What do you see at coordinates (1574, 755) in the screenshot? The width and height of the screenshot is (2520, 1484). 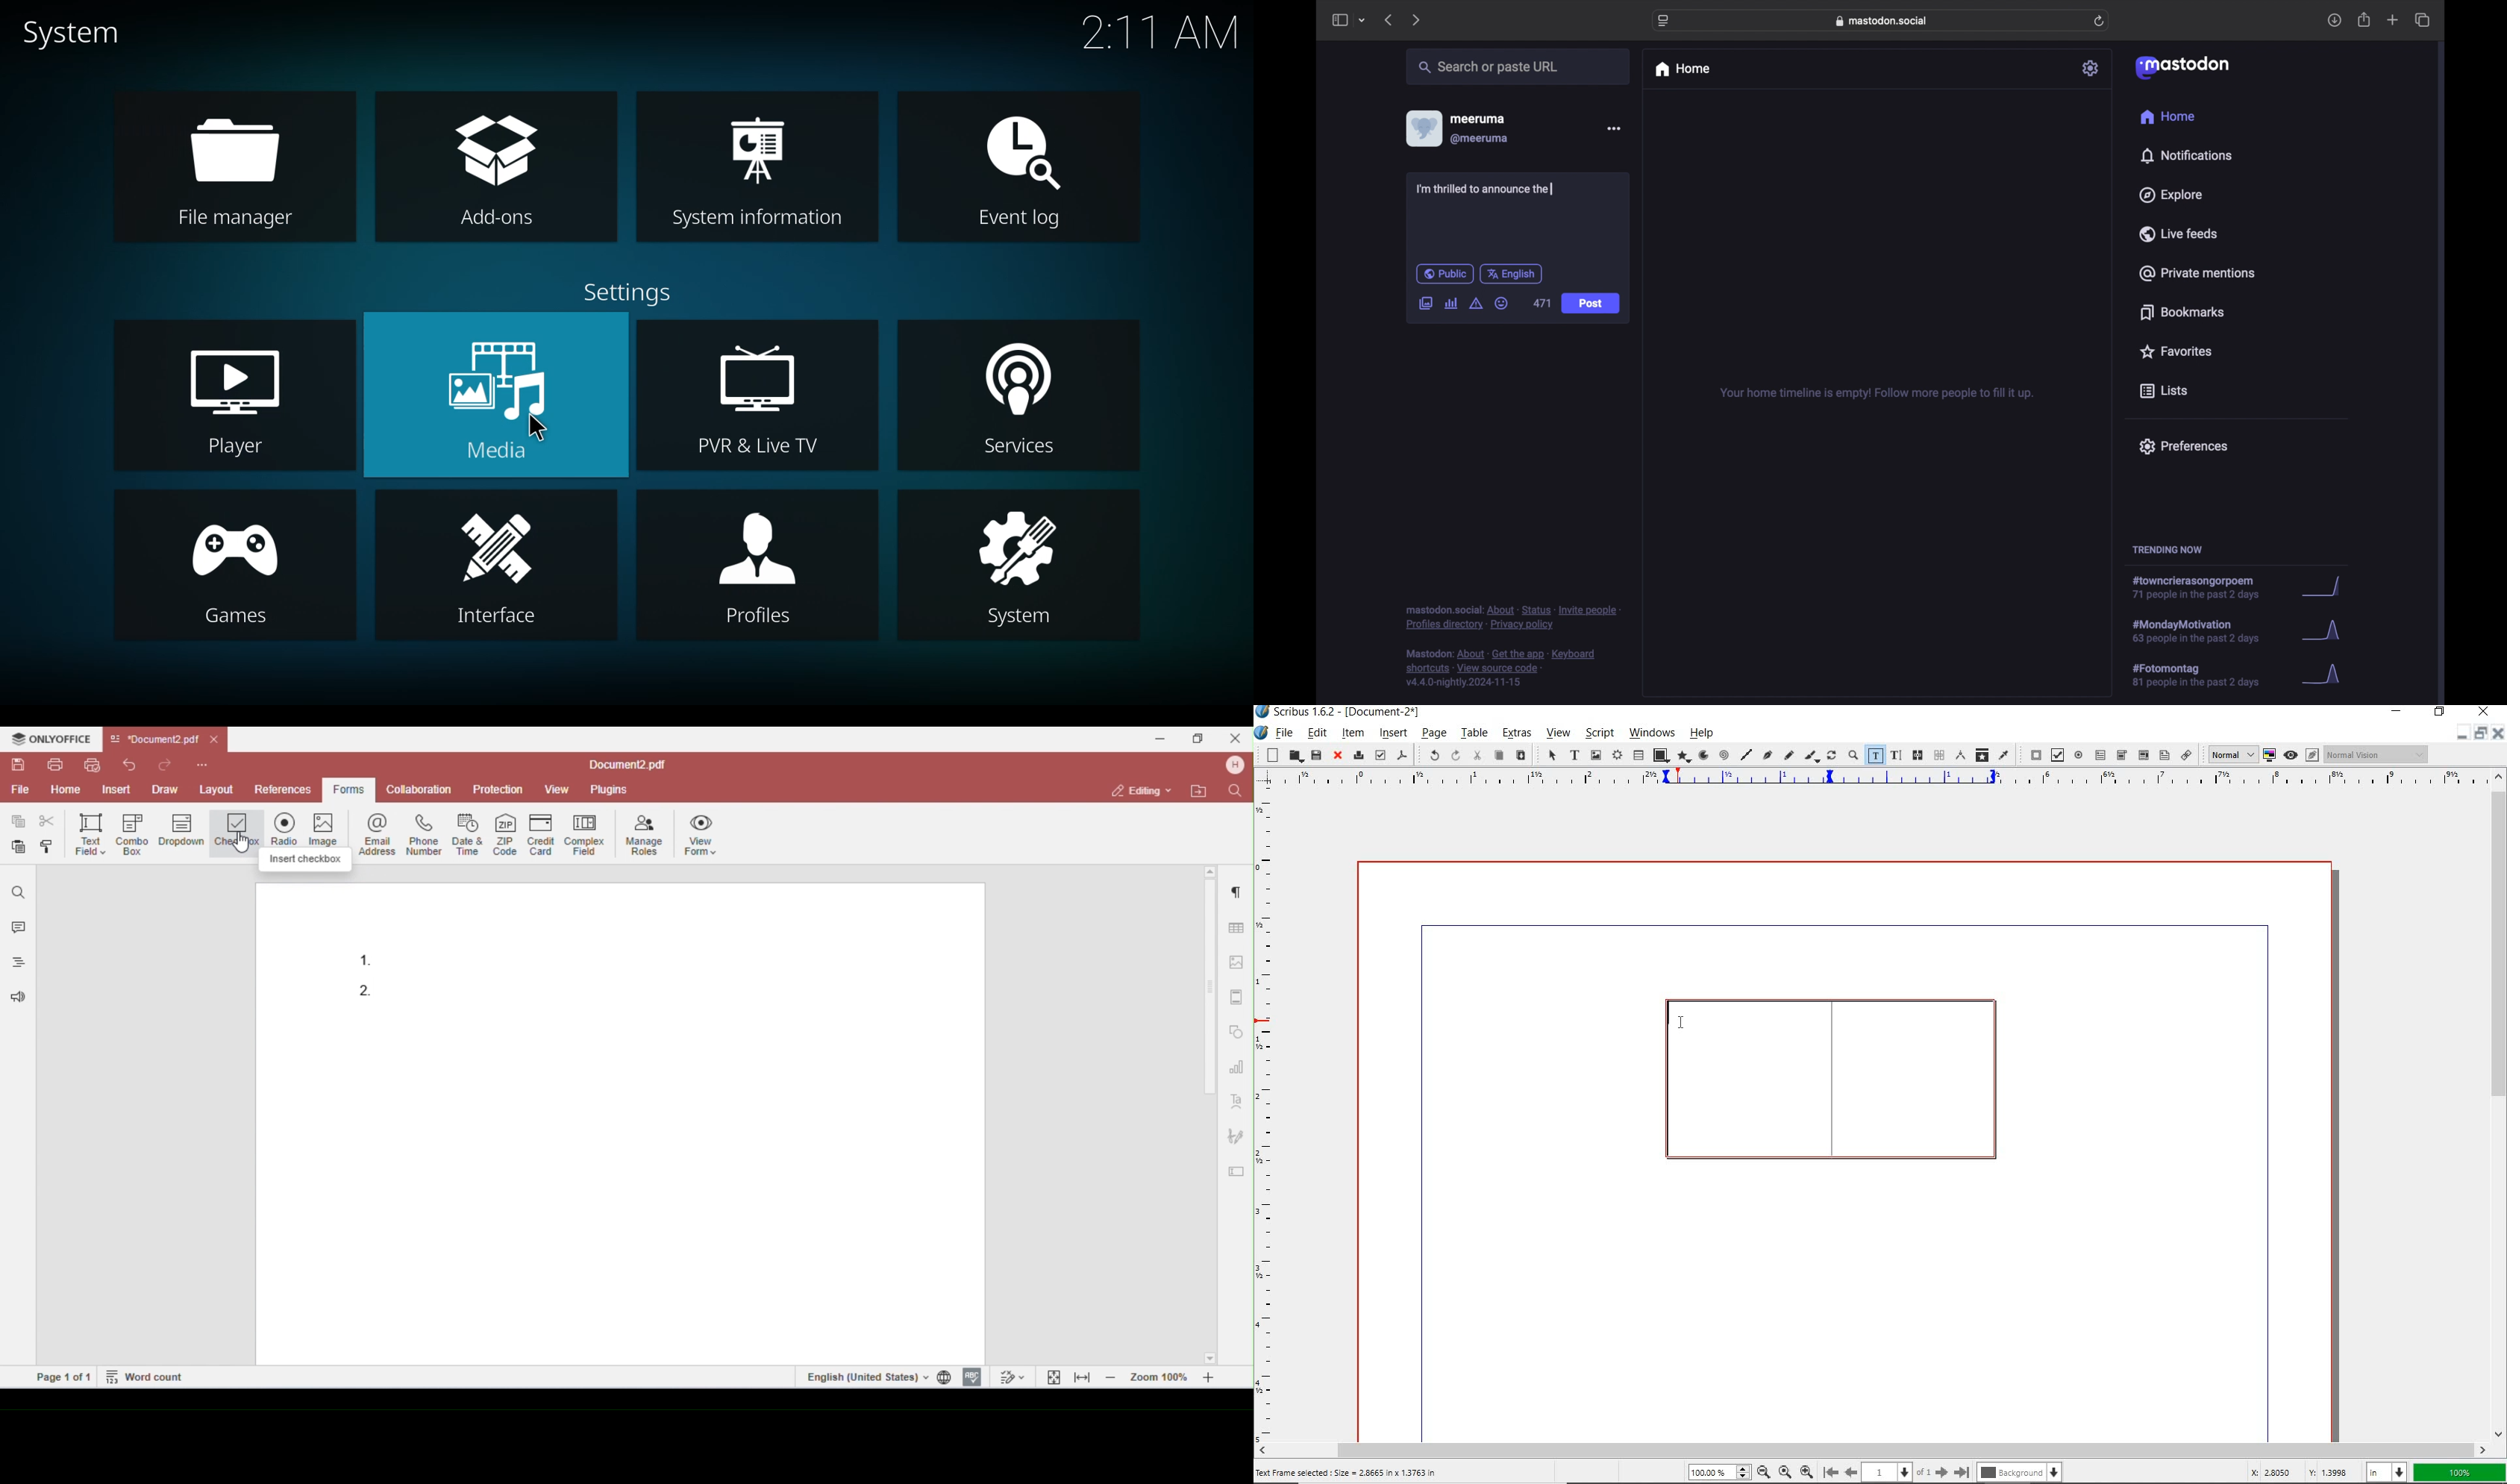 I see `text frame` at bounding box center [1574, 755].